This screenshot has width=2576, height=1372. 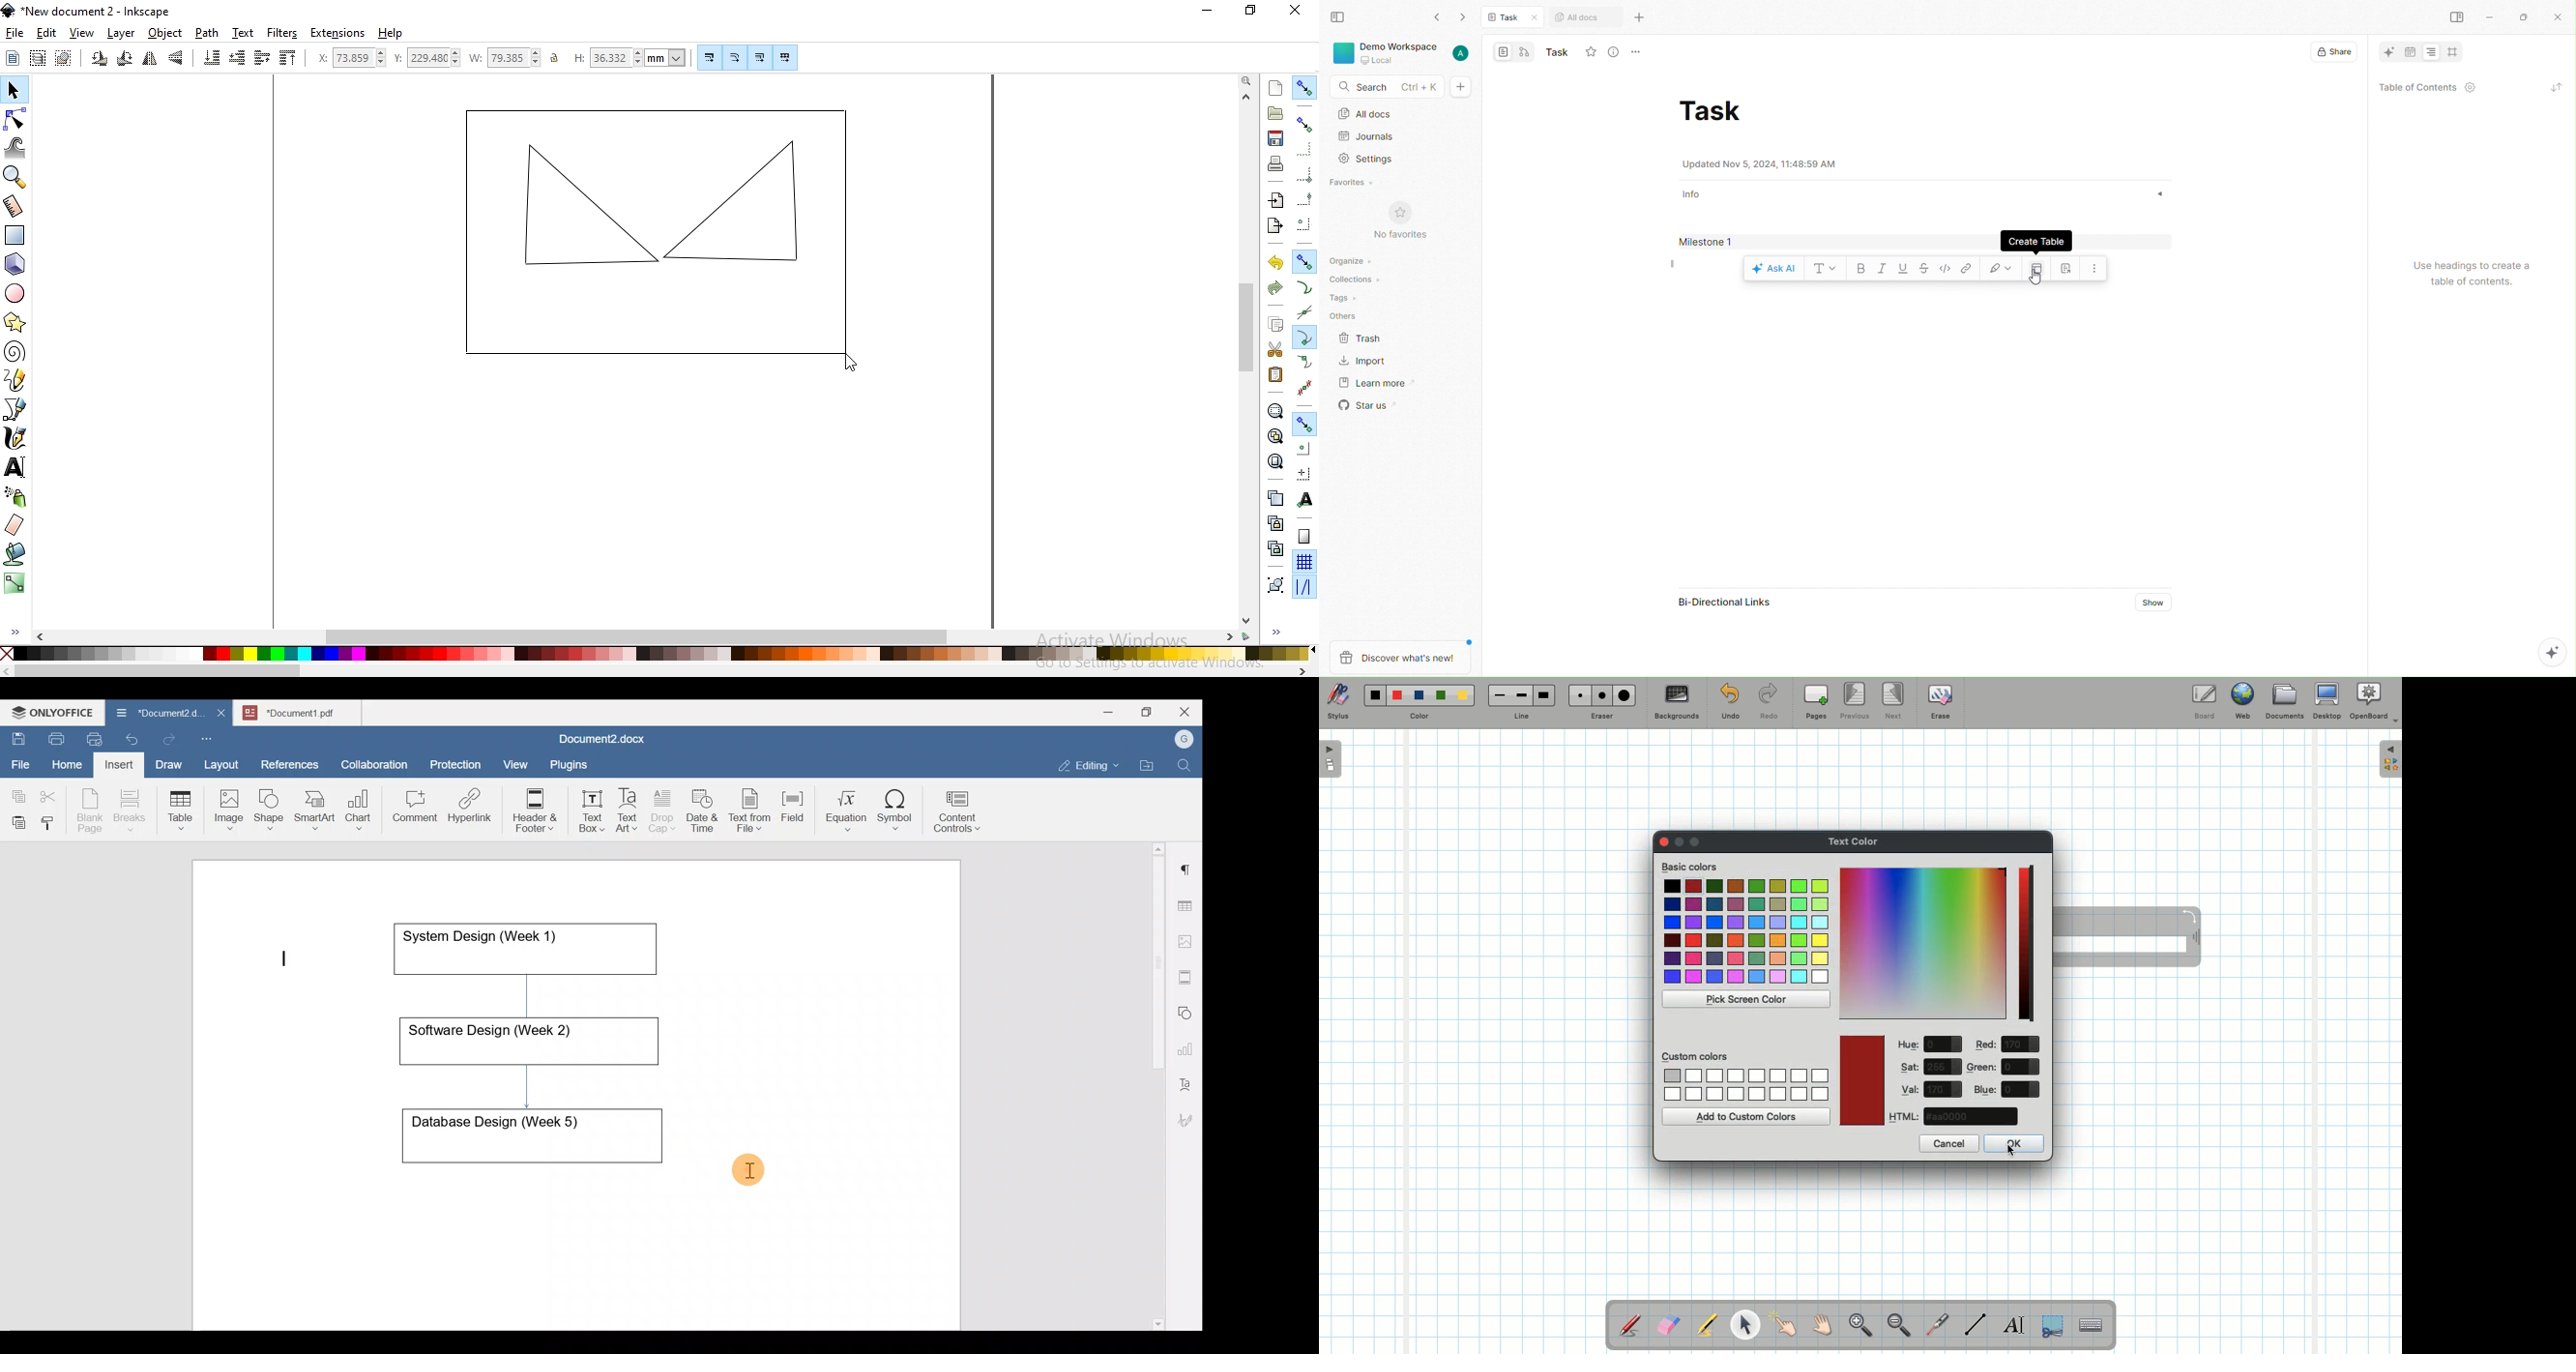 What do you see at coordinates (93, 14) in the screenshot?
I see `new document 2 - inkscape` at bounding box center [93, 14].